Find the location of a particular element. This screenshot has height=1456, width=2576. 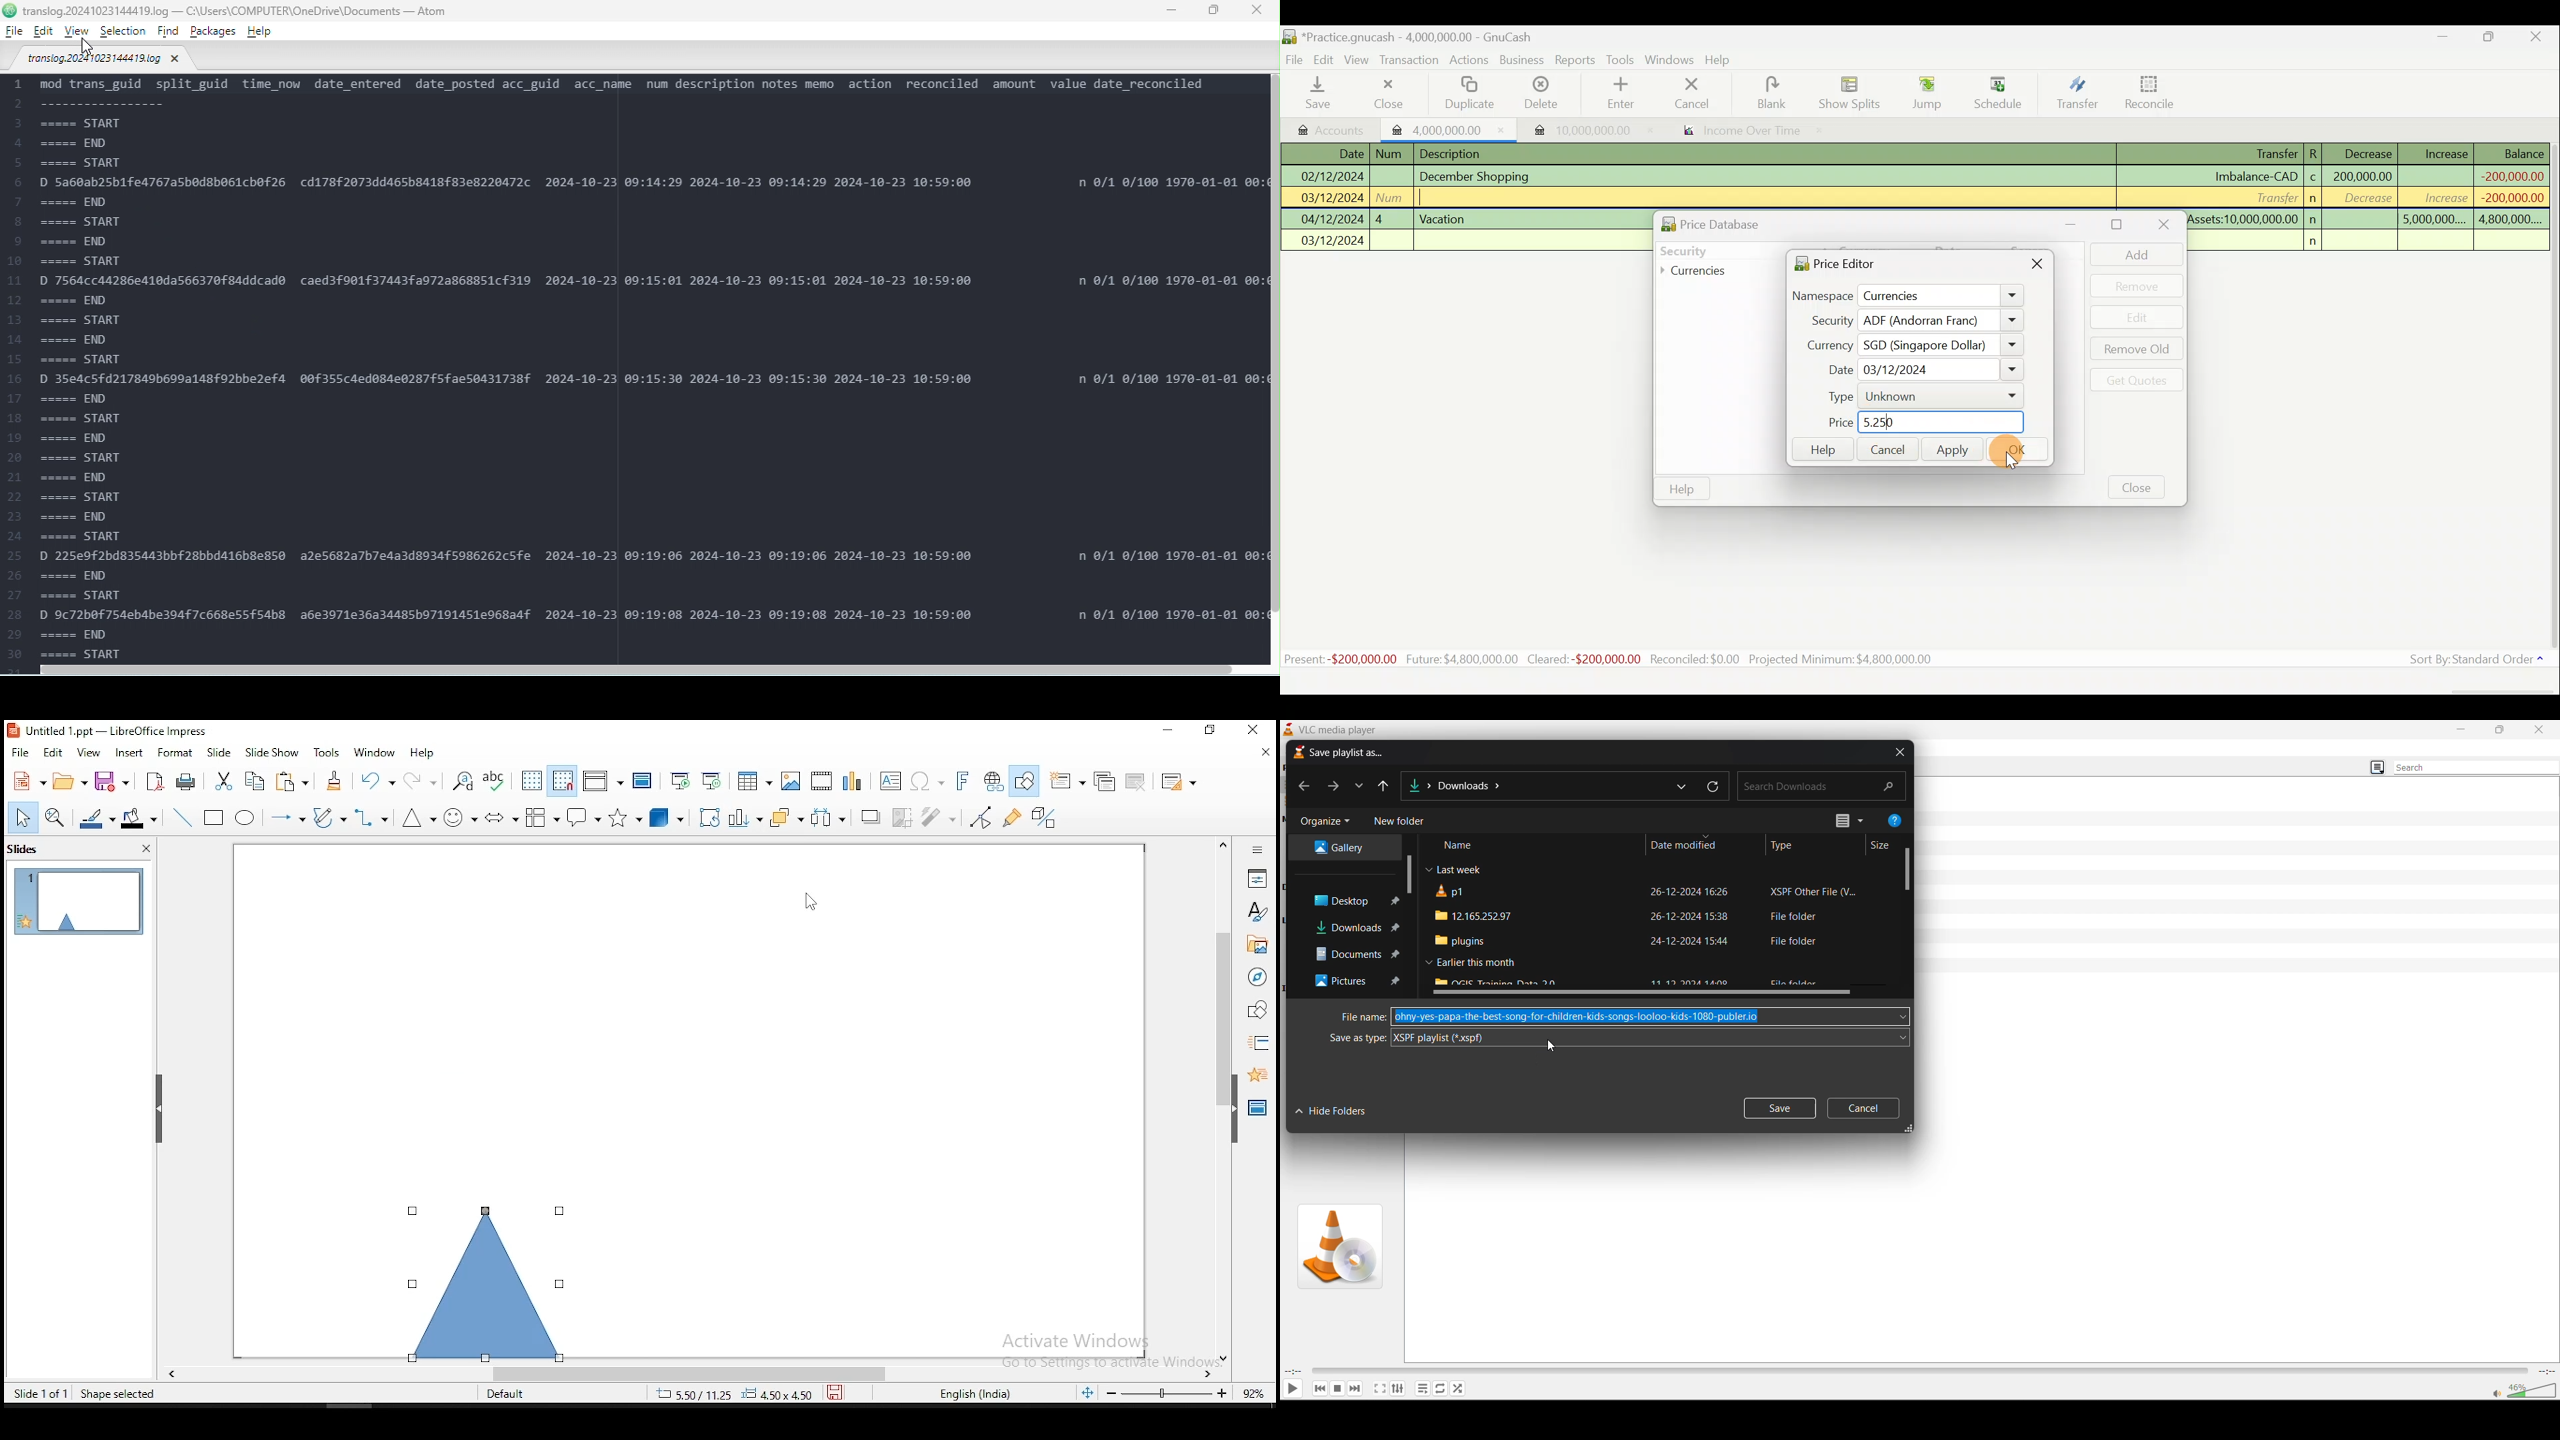

file name , date modified and type is located at coordinates (1649, 939).